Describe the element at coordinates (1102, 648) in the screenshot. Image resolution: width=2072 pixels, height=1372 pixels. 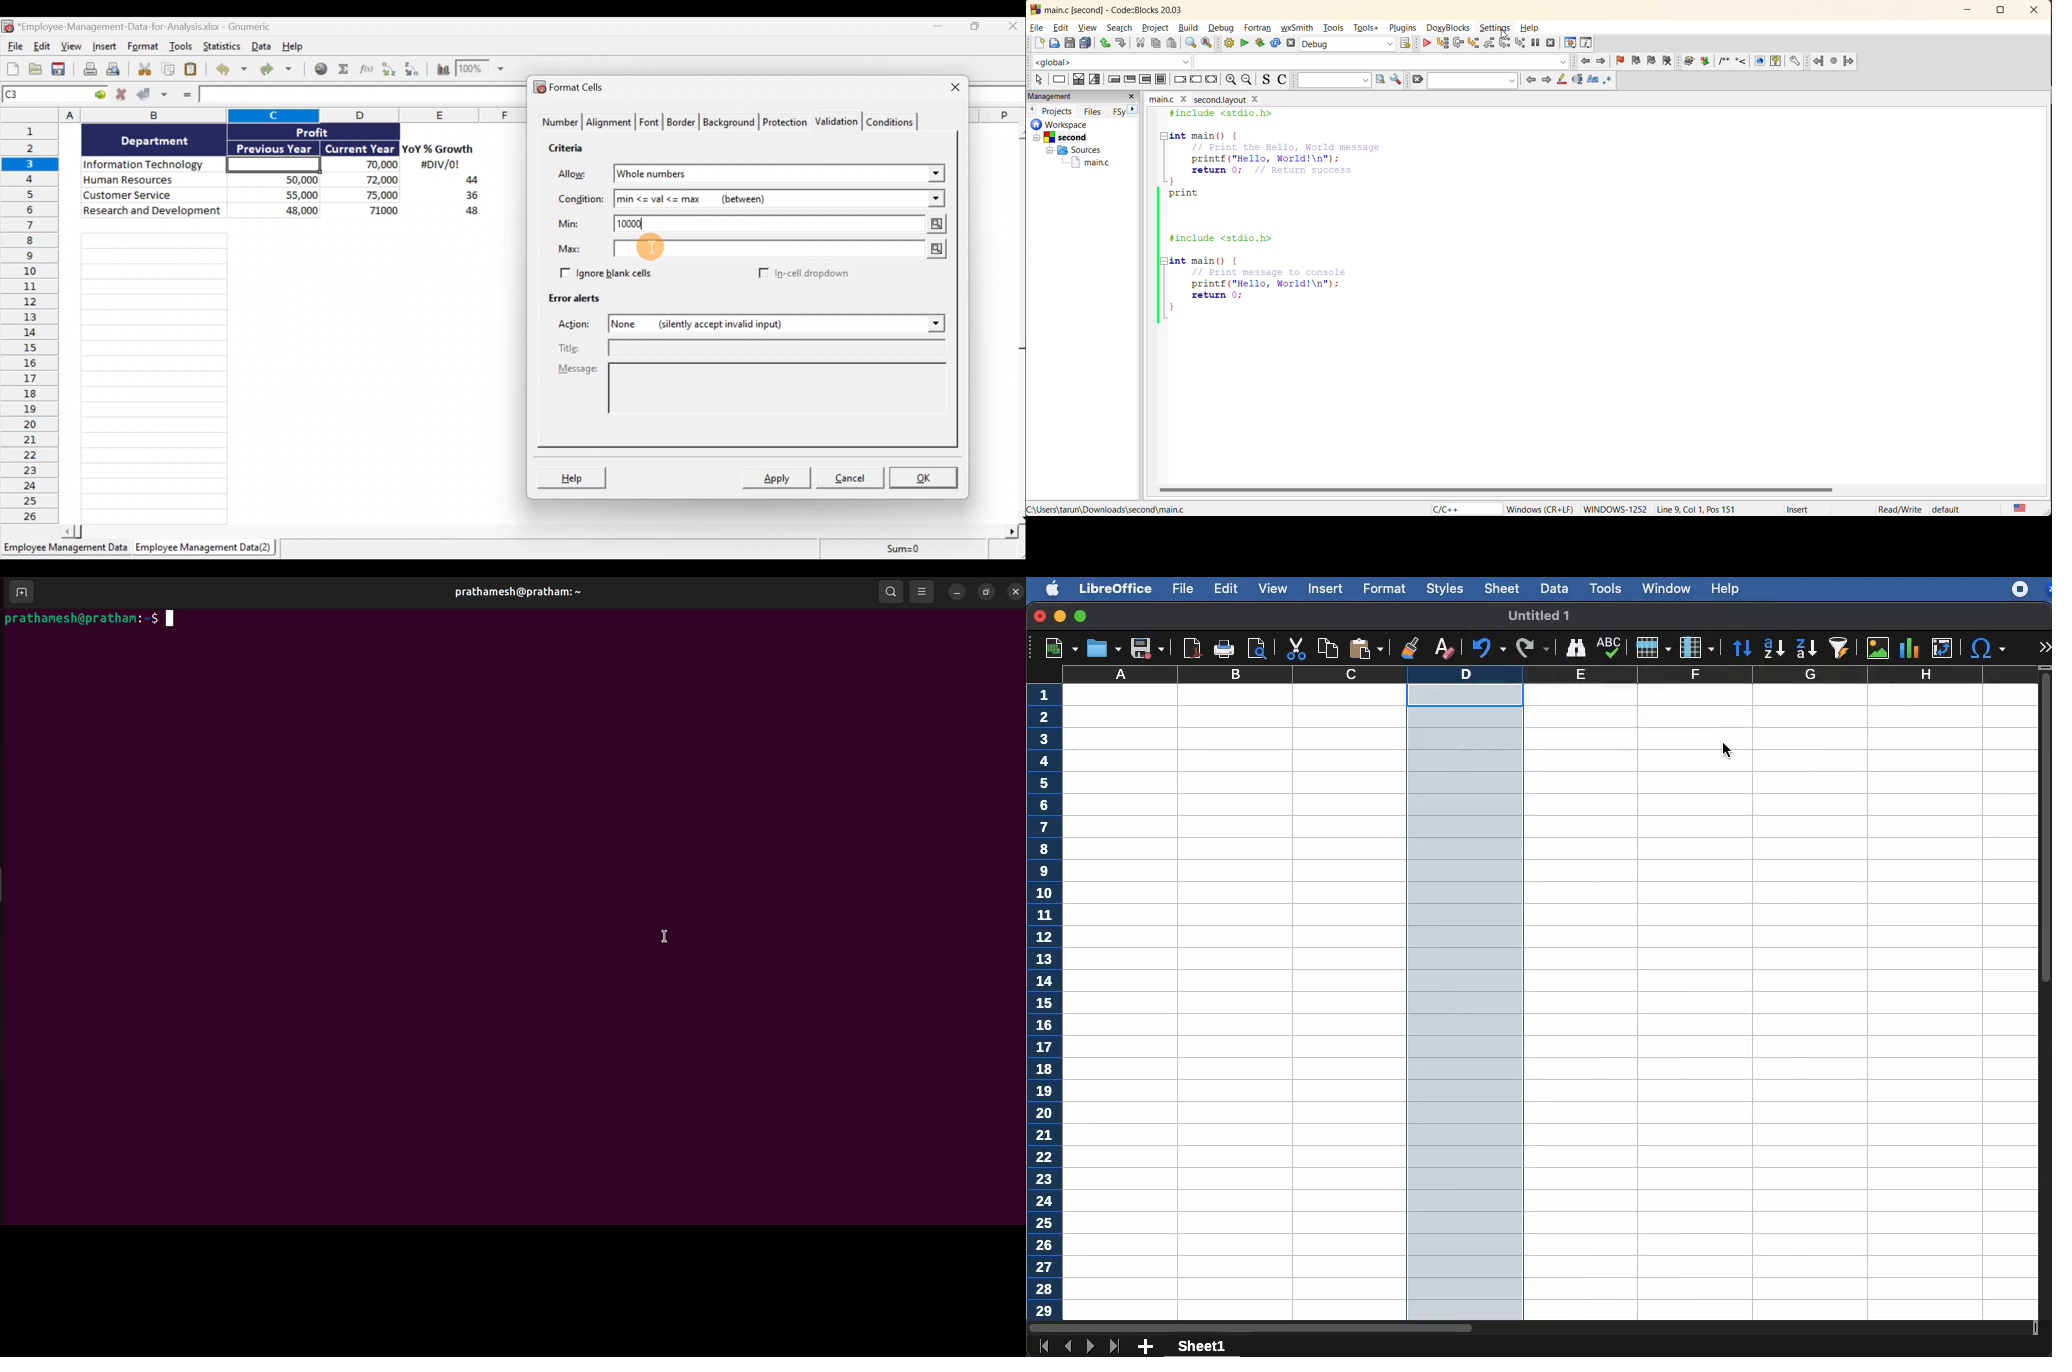
I see `save` at that location.